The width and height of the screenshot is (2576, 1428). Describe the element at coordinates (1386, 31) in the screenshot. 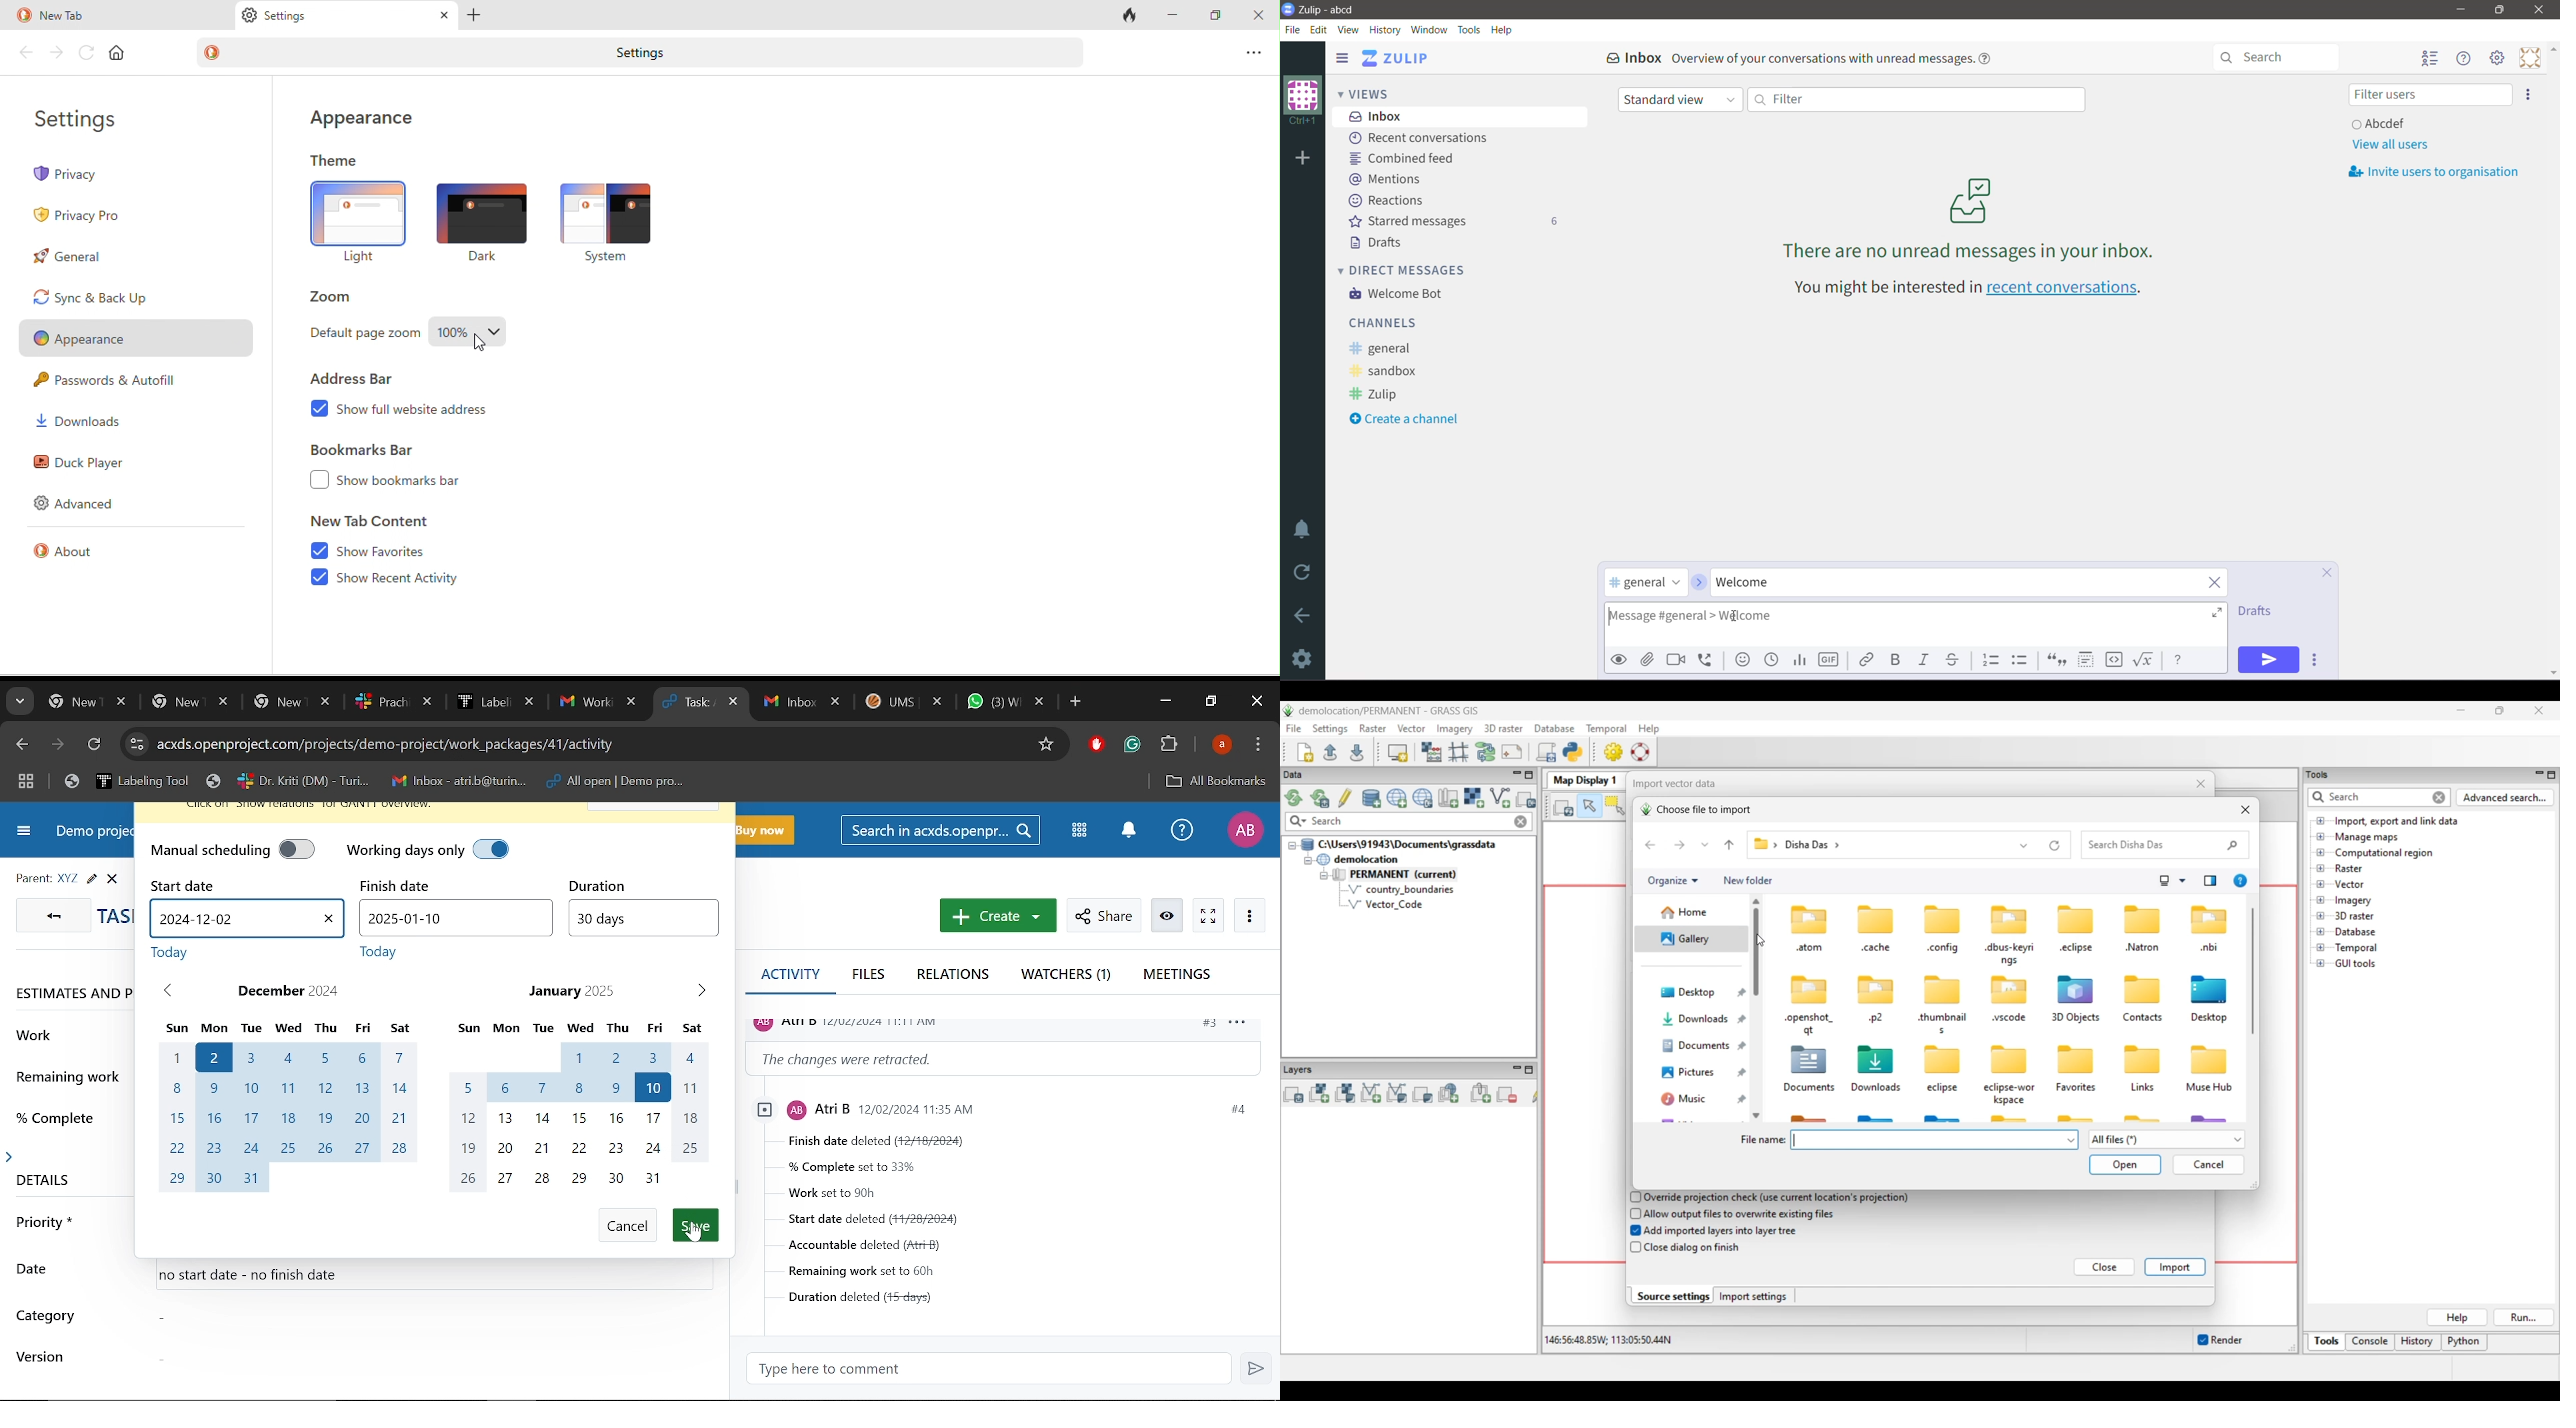

I see `History` at that location.